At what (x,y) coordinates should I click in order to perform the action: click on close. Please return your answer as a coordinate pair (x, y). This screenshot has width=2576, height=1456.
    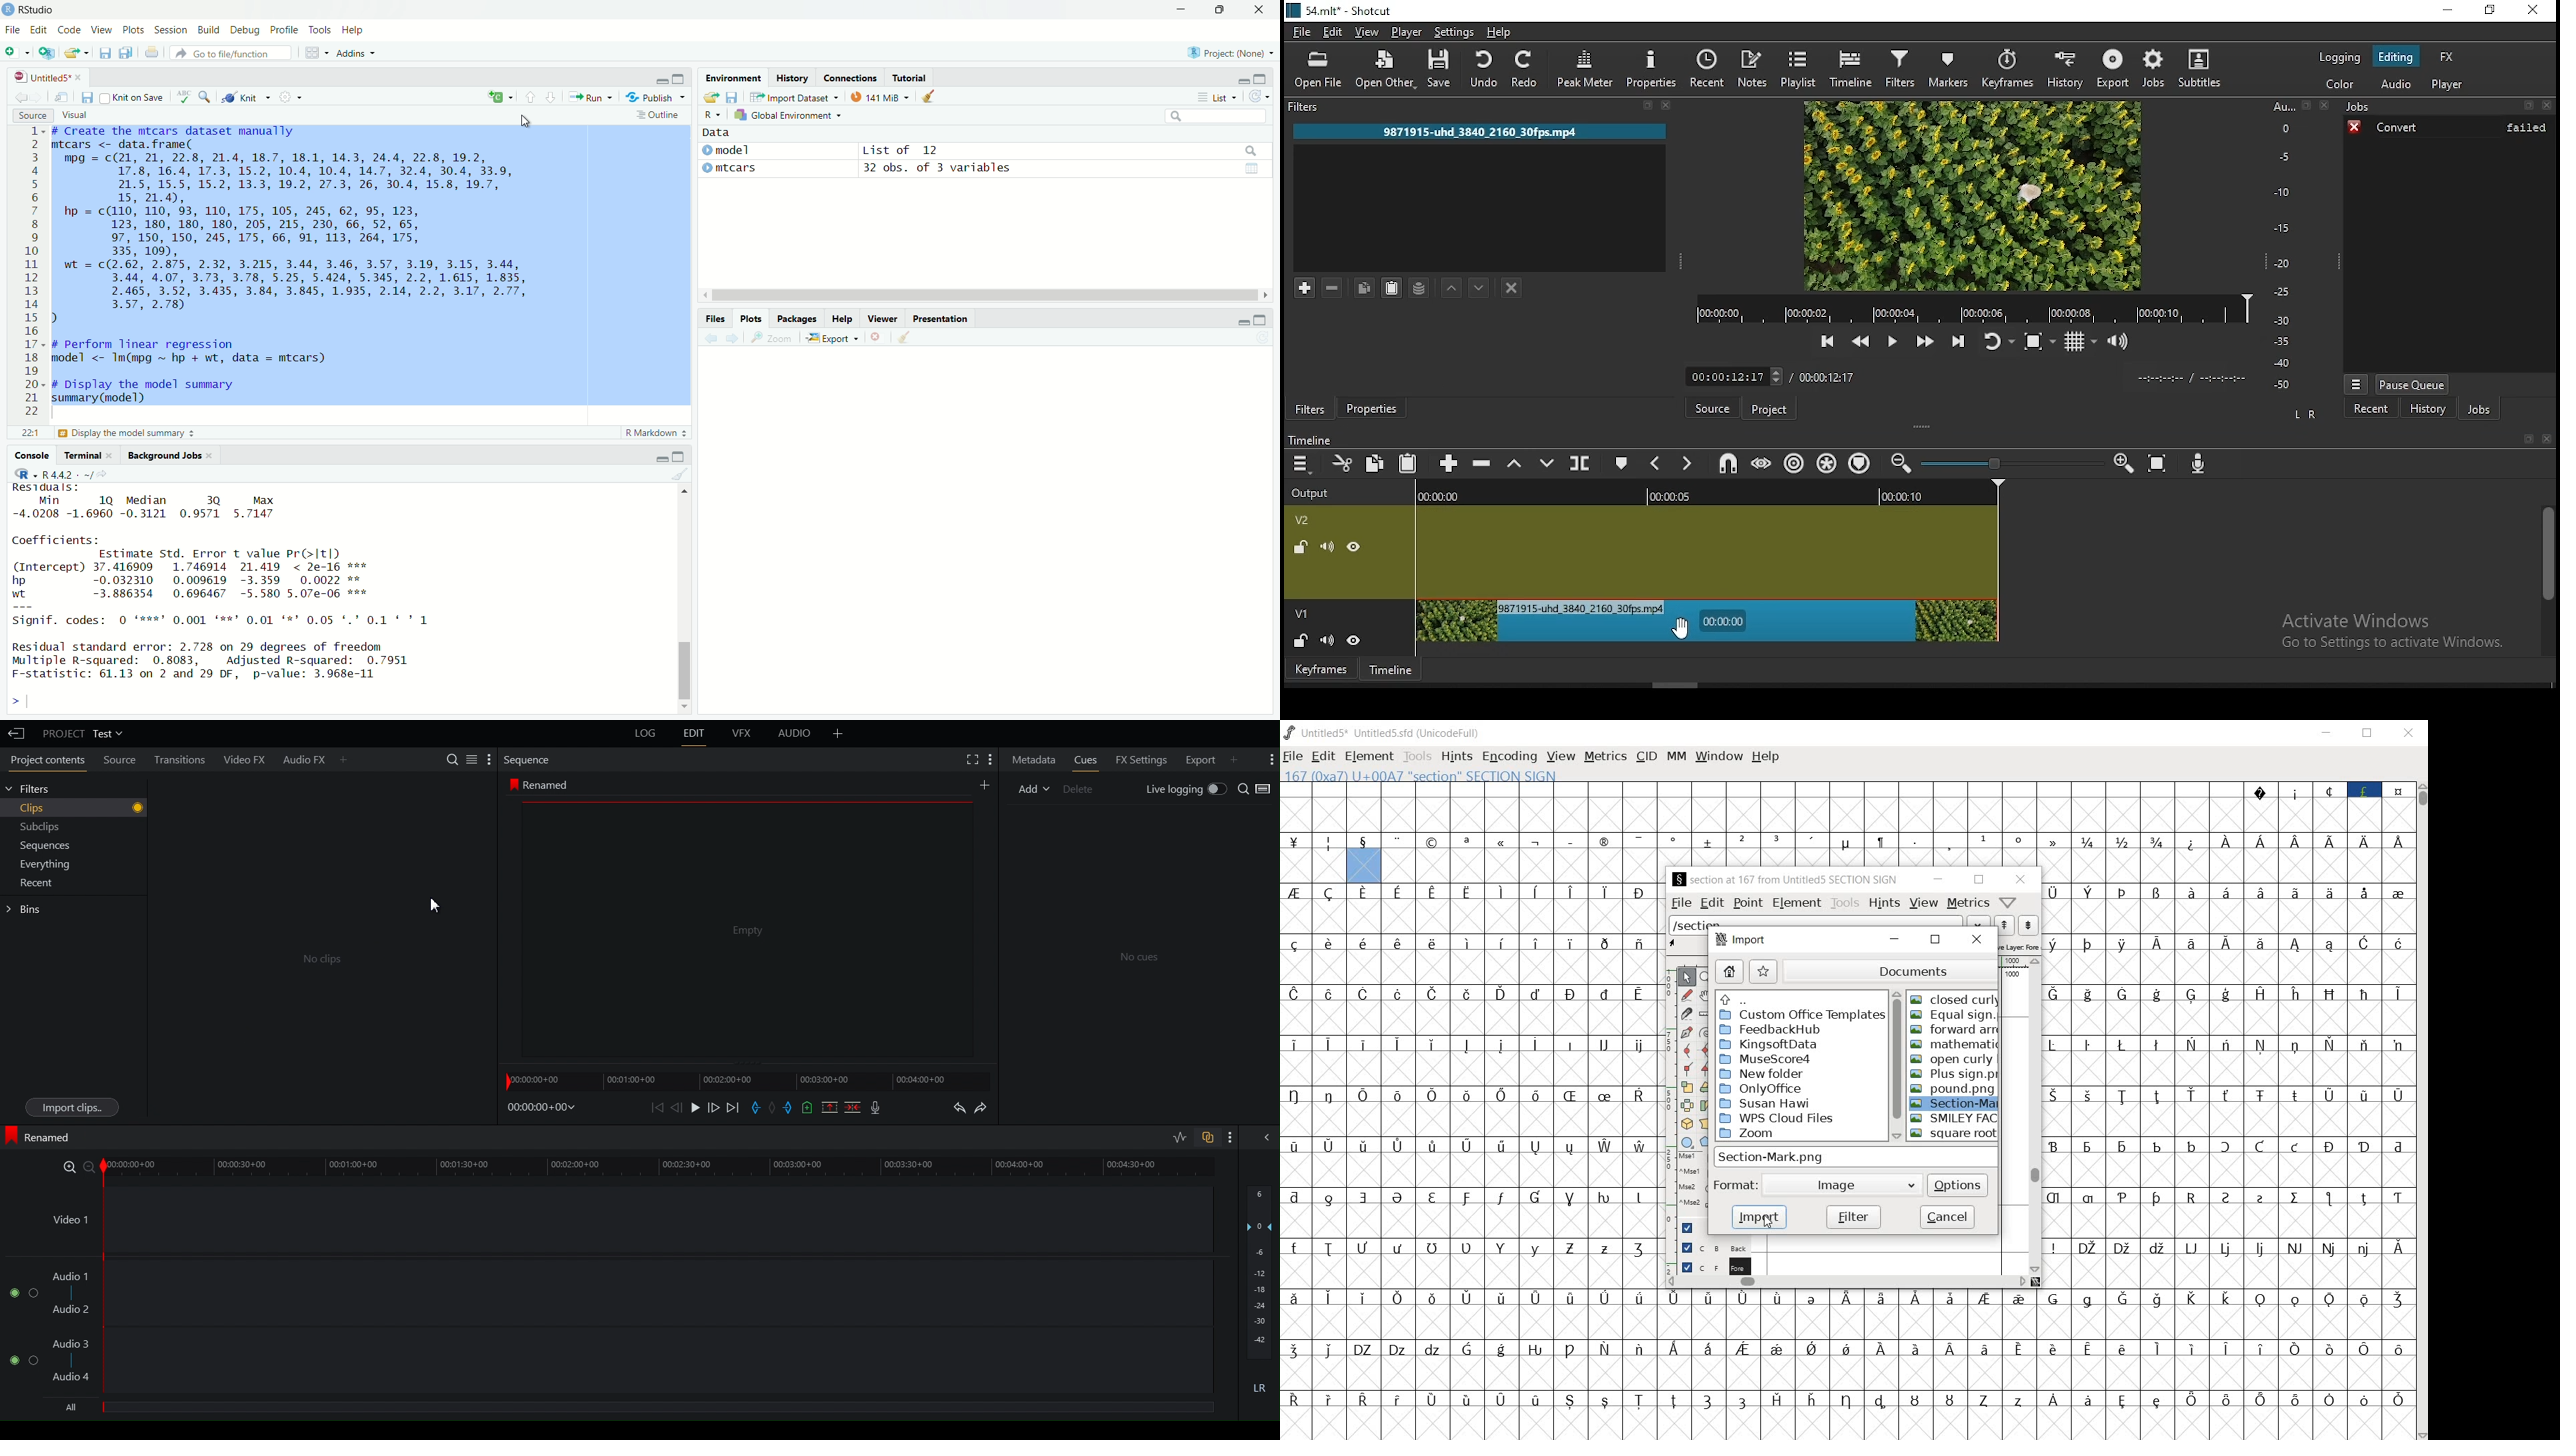
    Looking at the image, I should click on (83, 77).